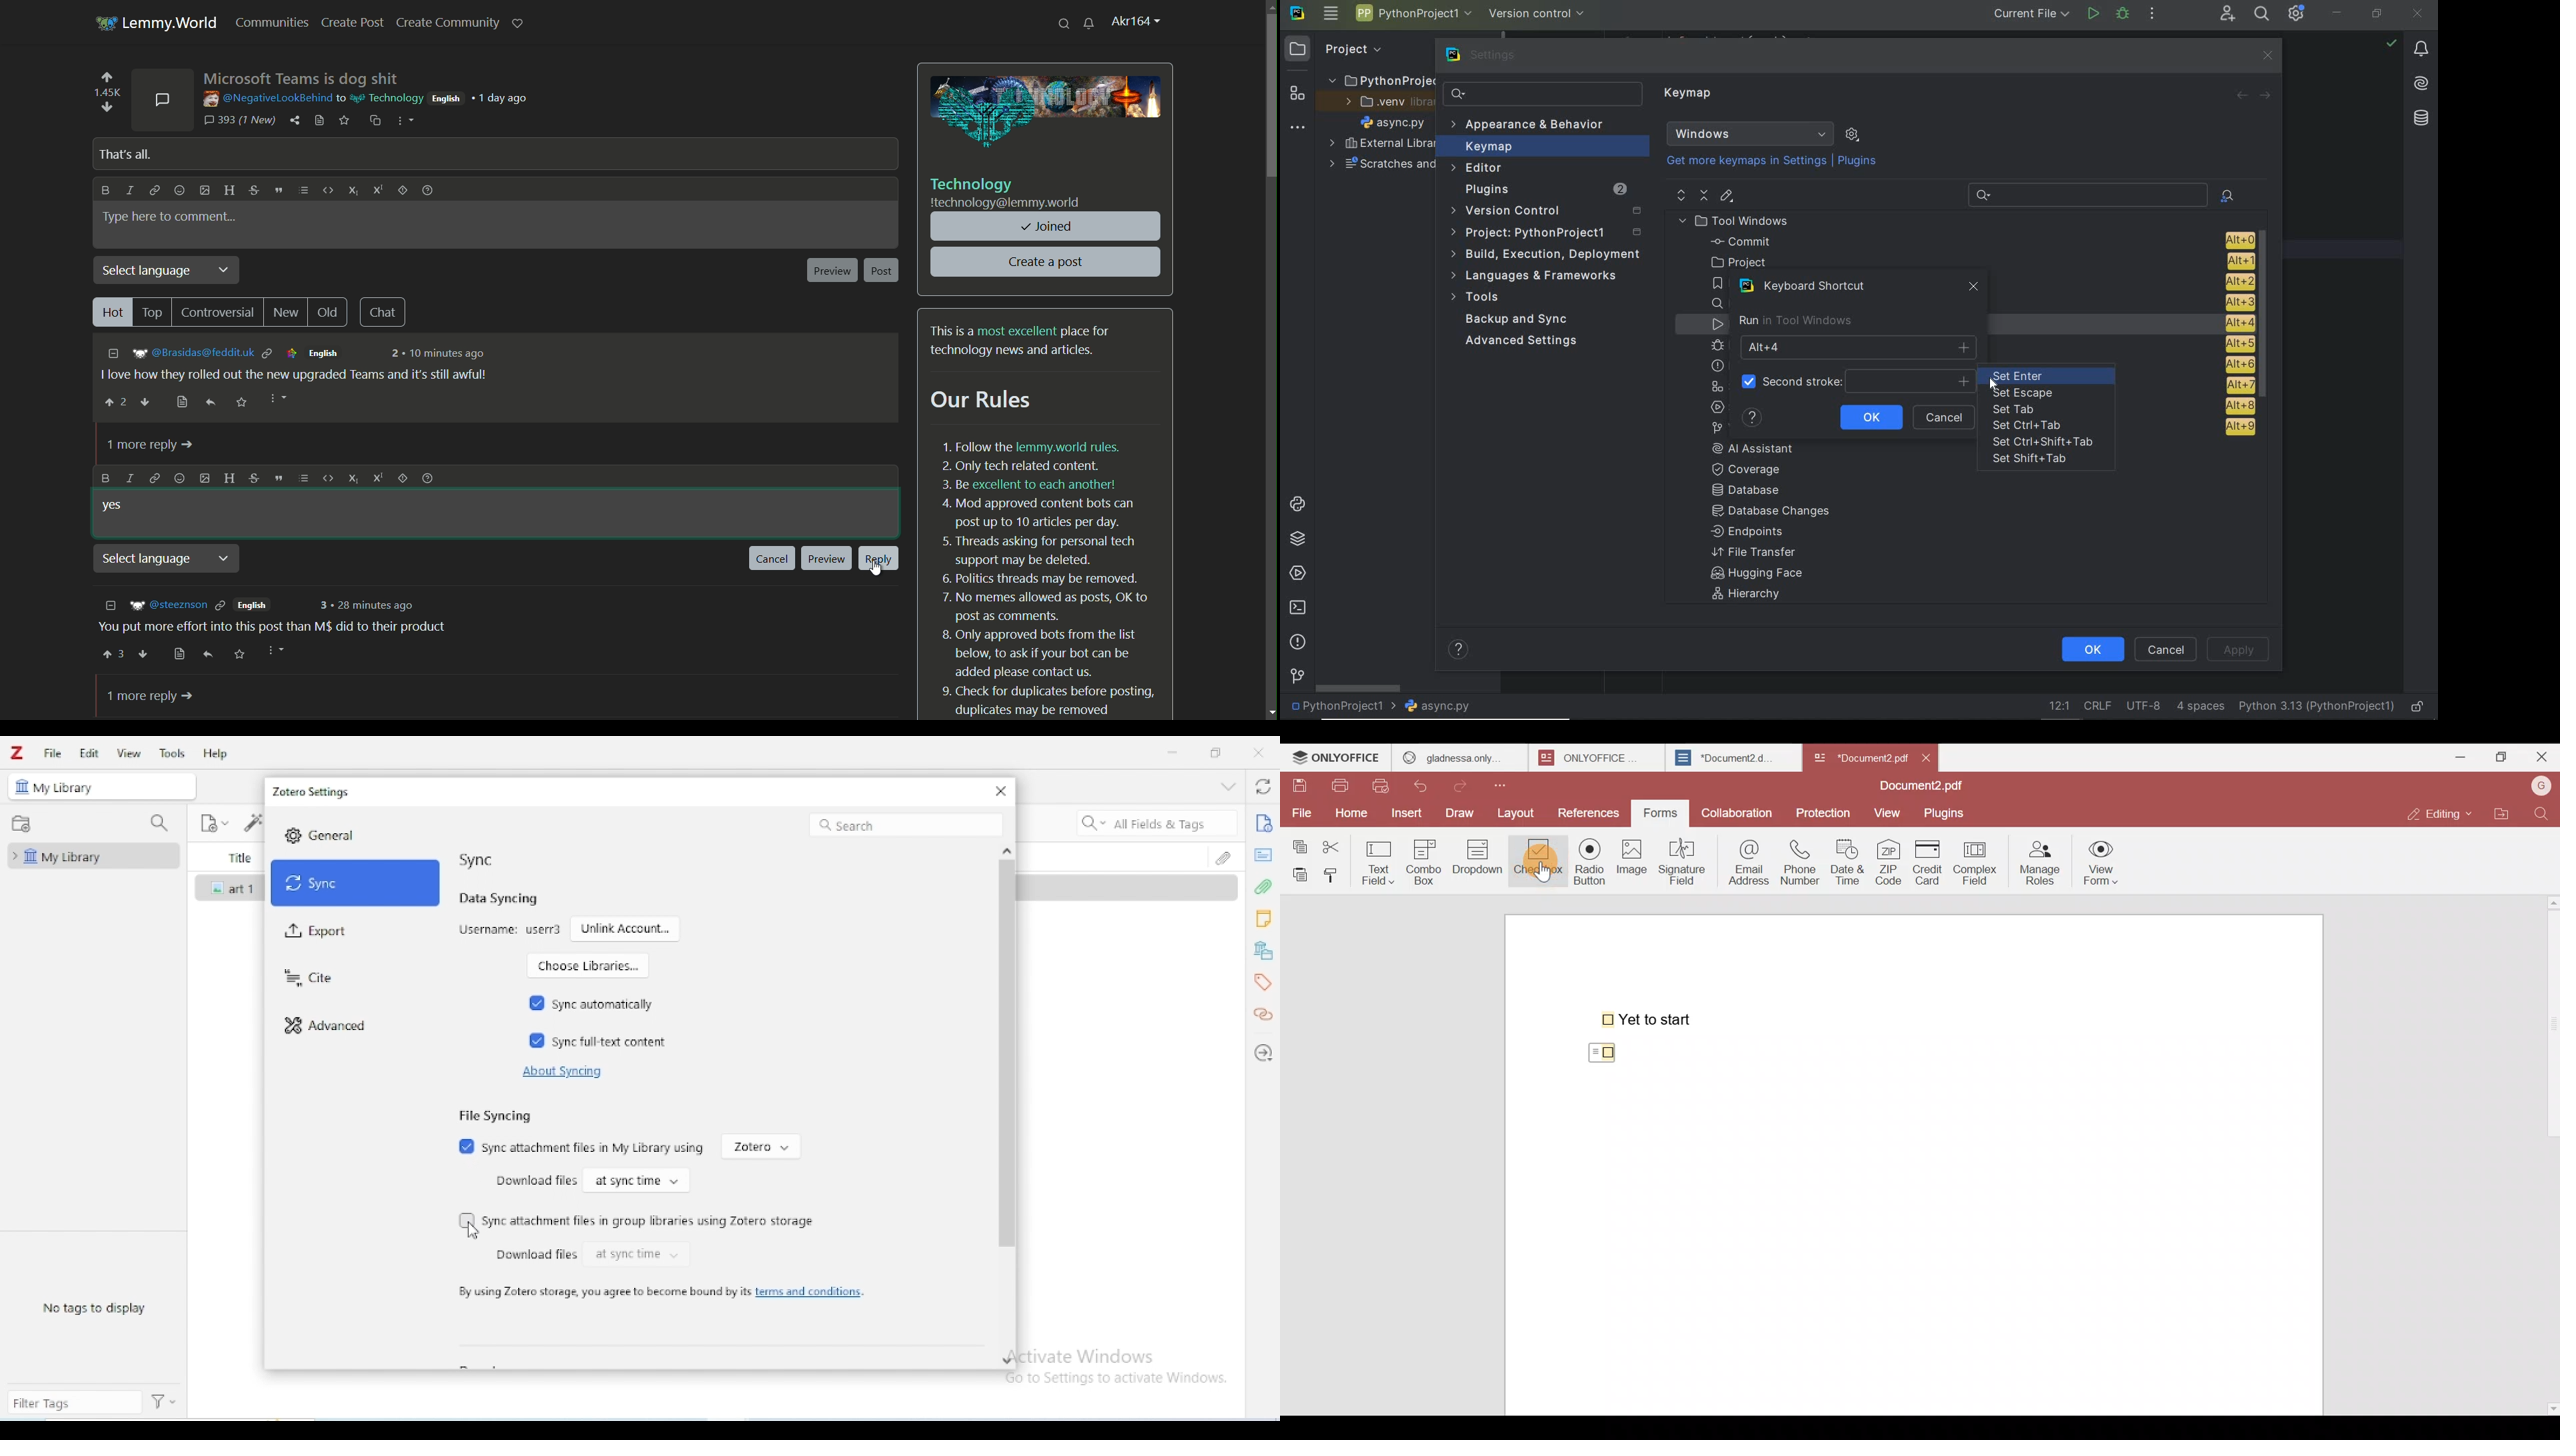  I want to click on info, so click(1264, 822).